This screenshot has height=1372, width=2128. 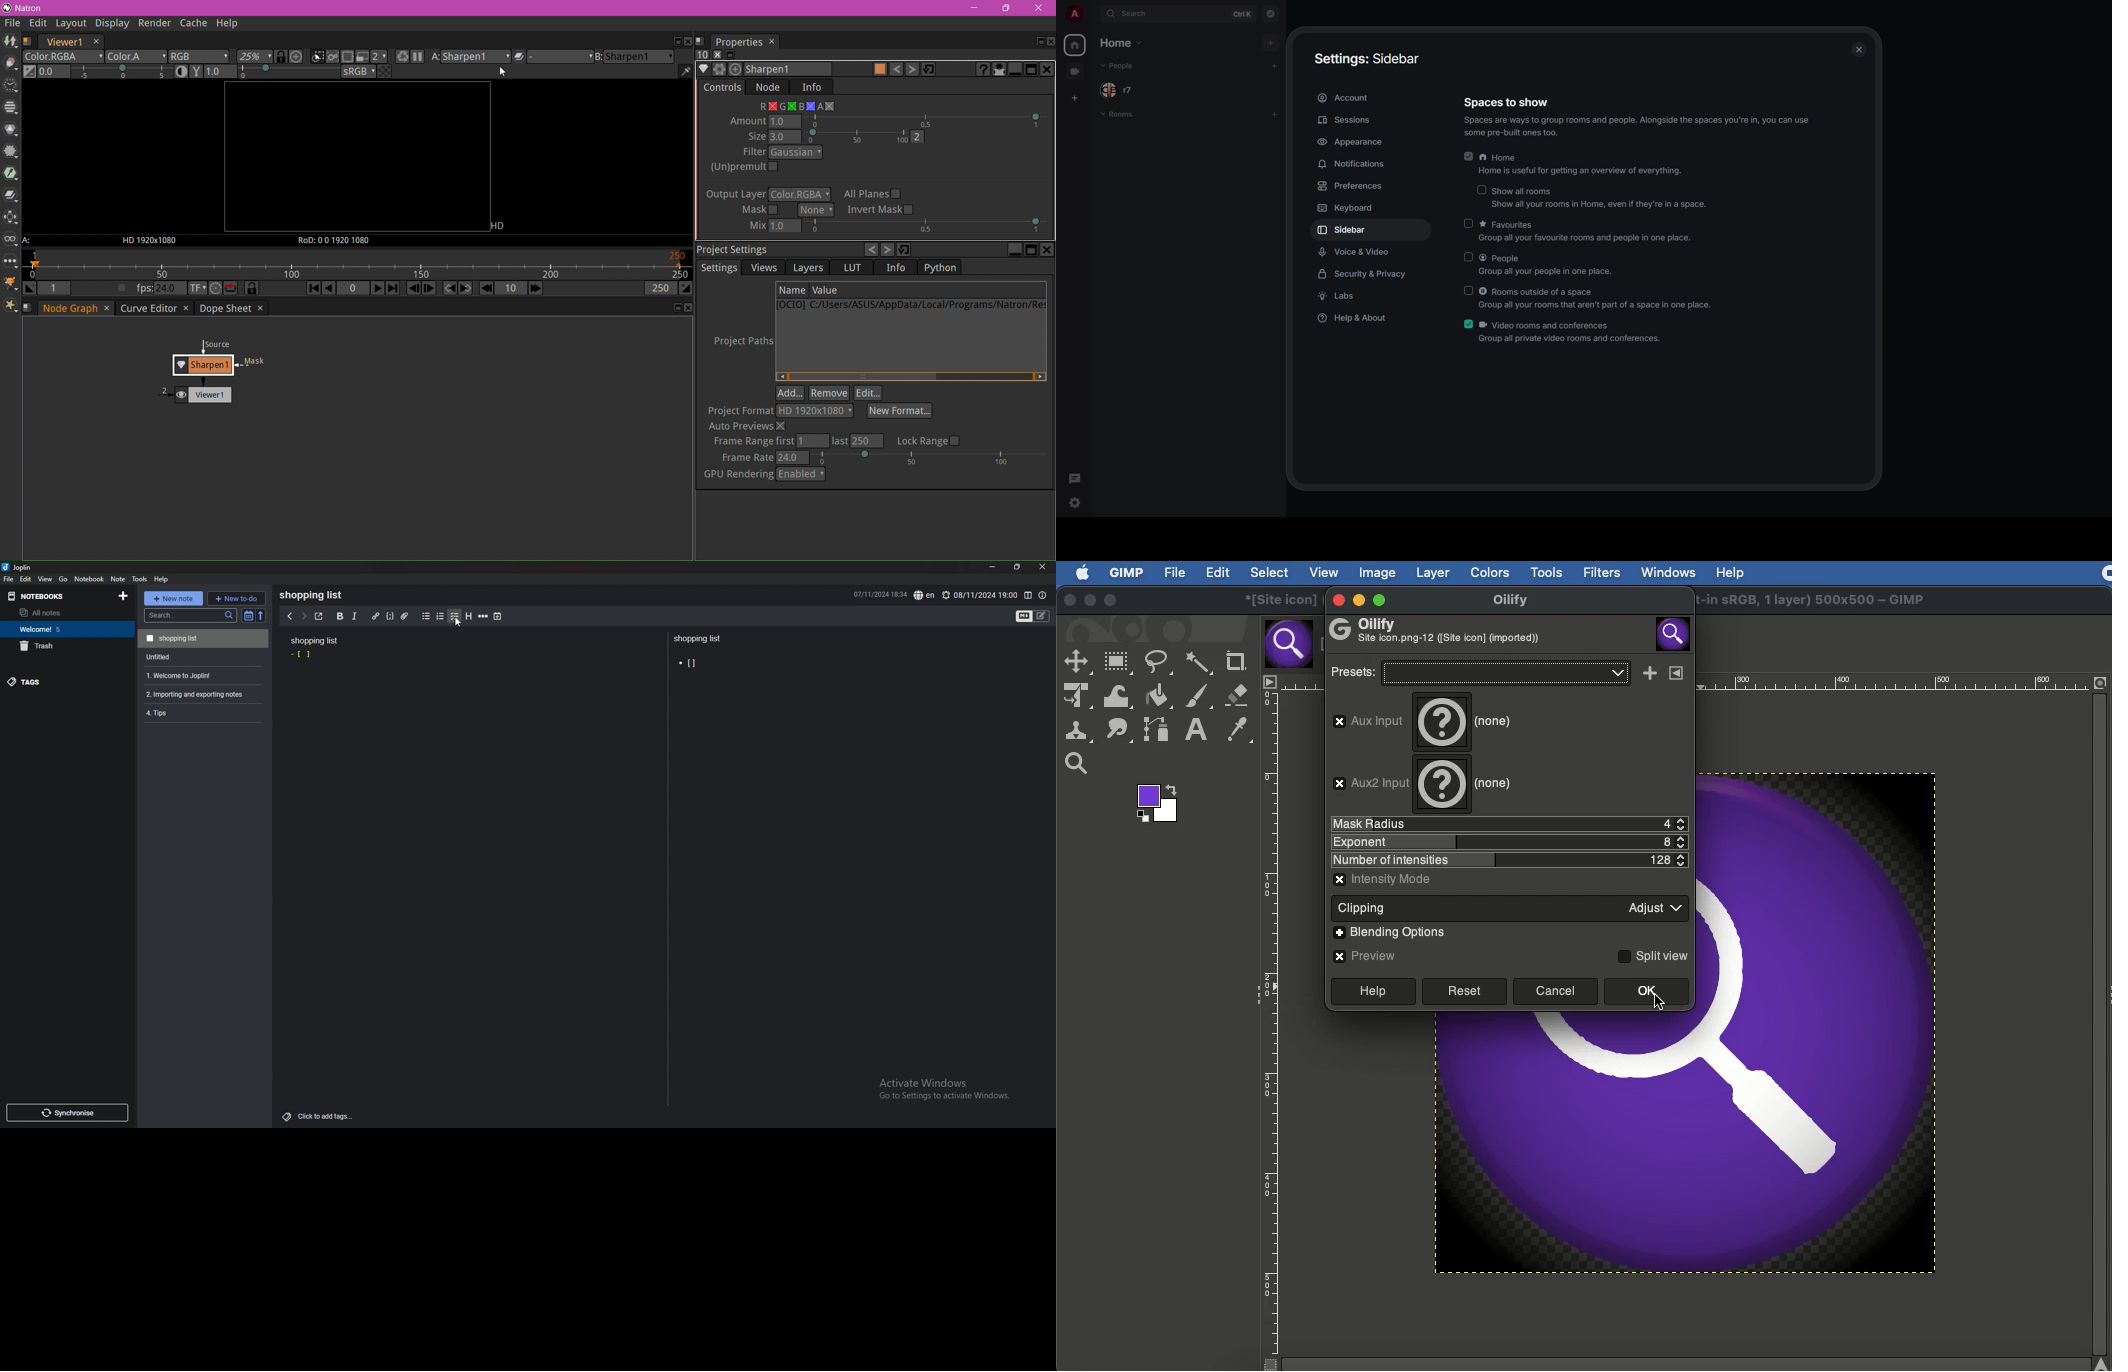 I want to click on all notes, so click(x=62, y=613).